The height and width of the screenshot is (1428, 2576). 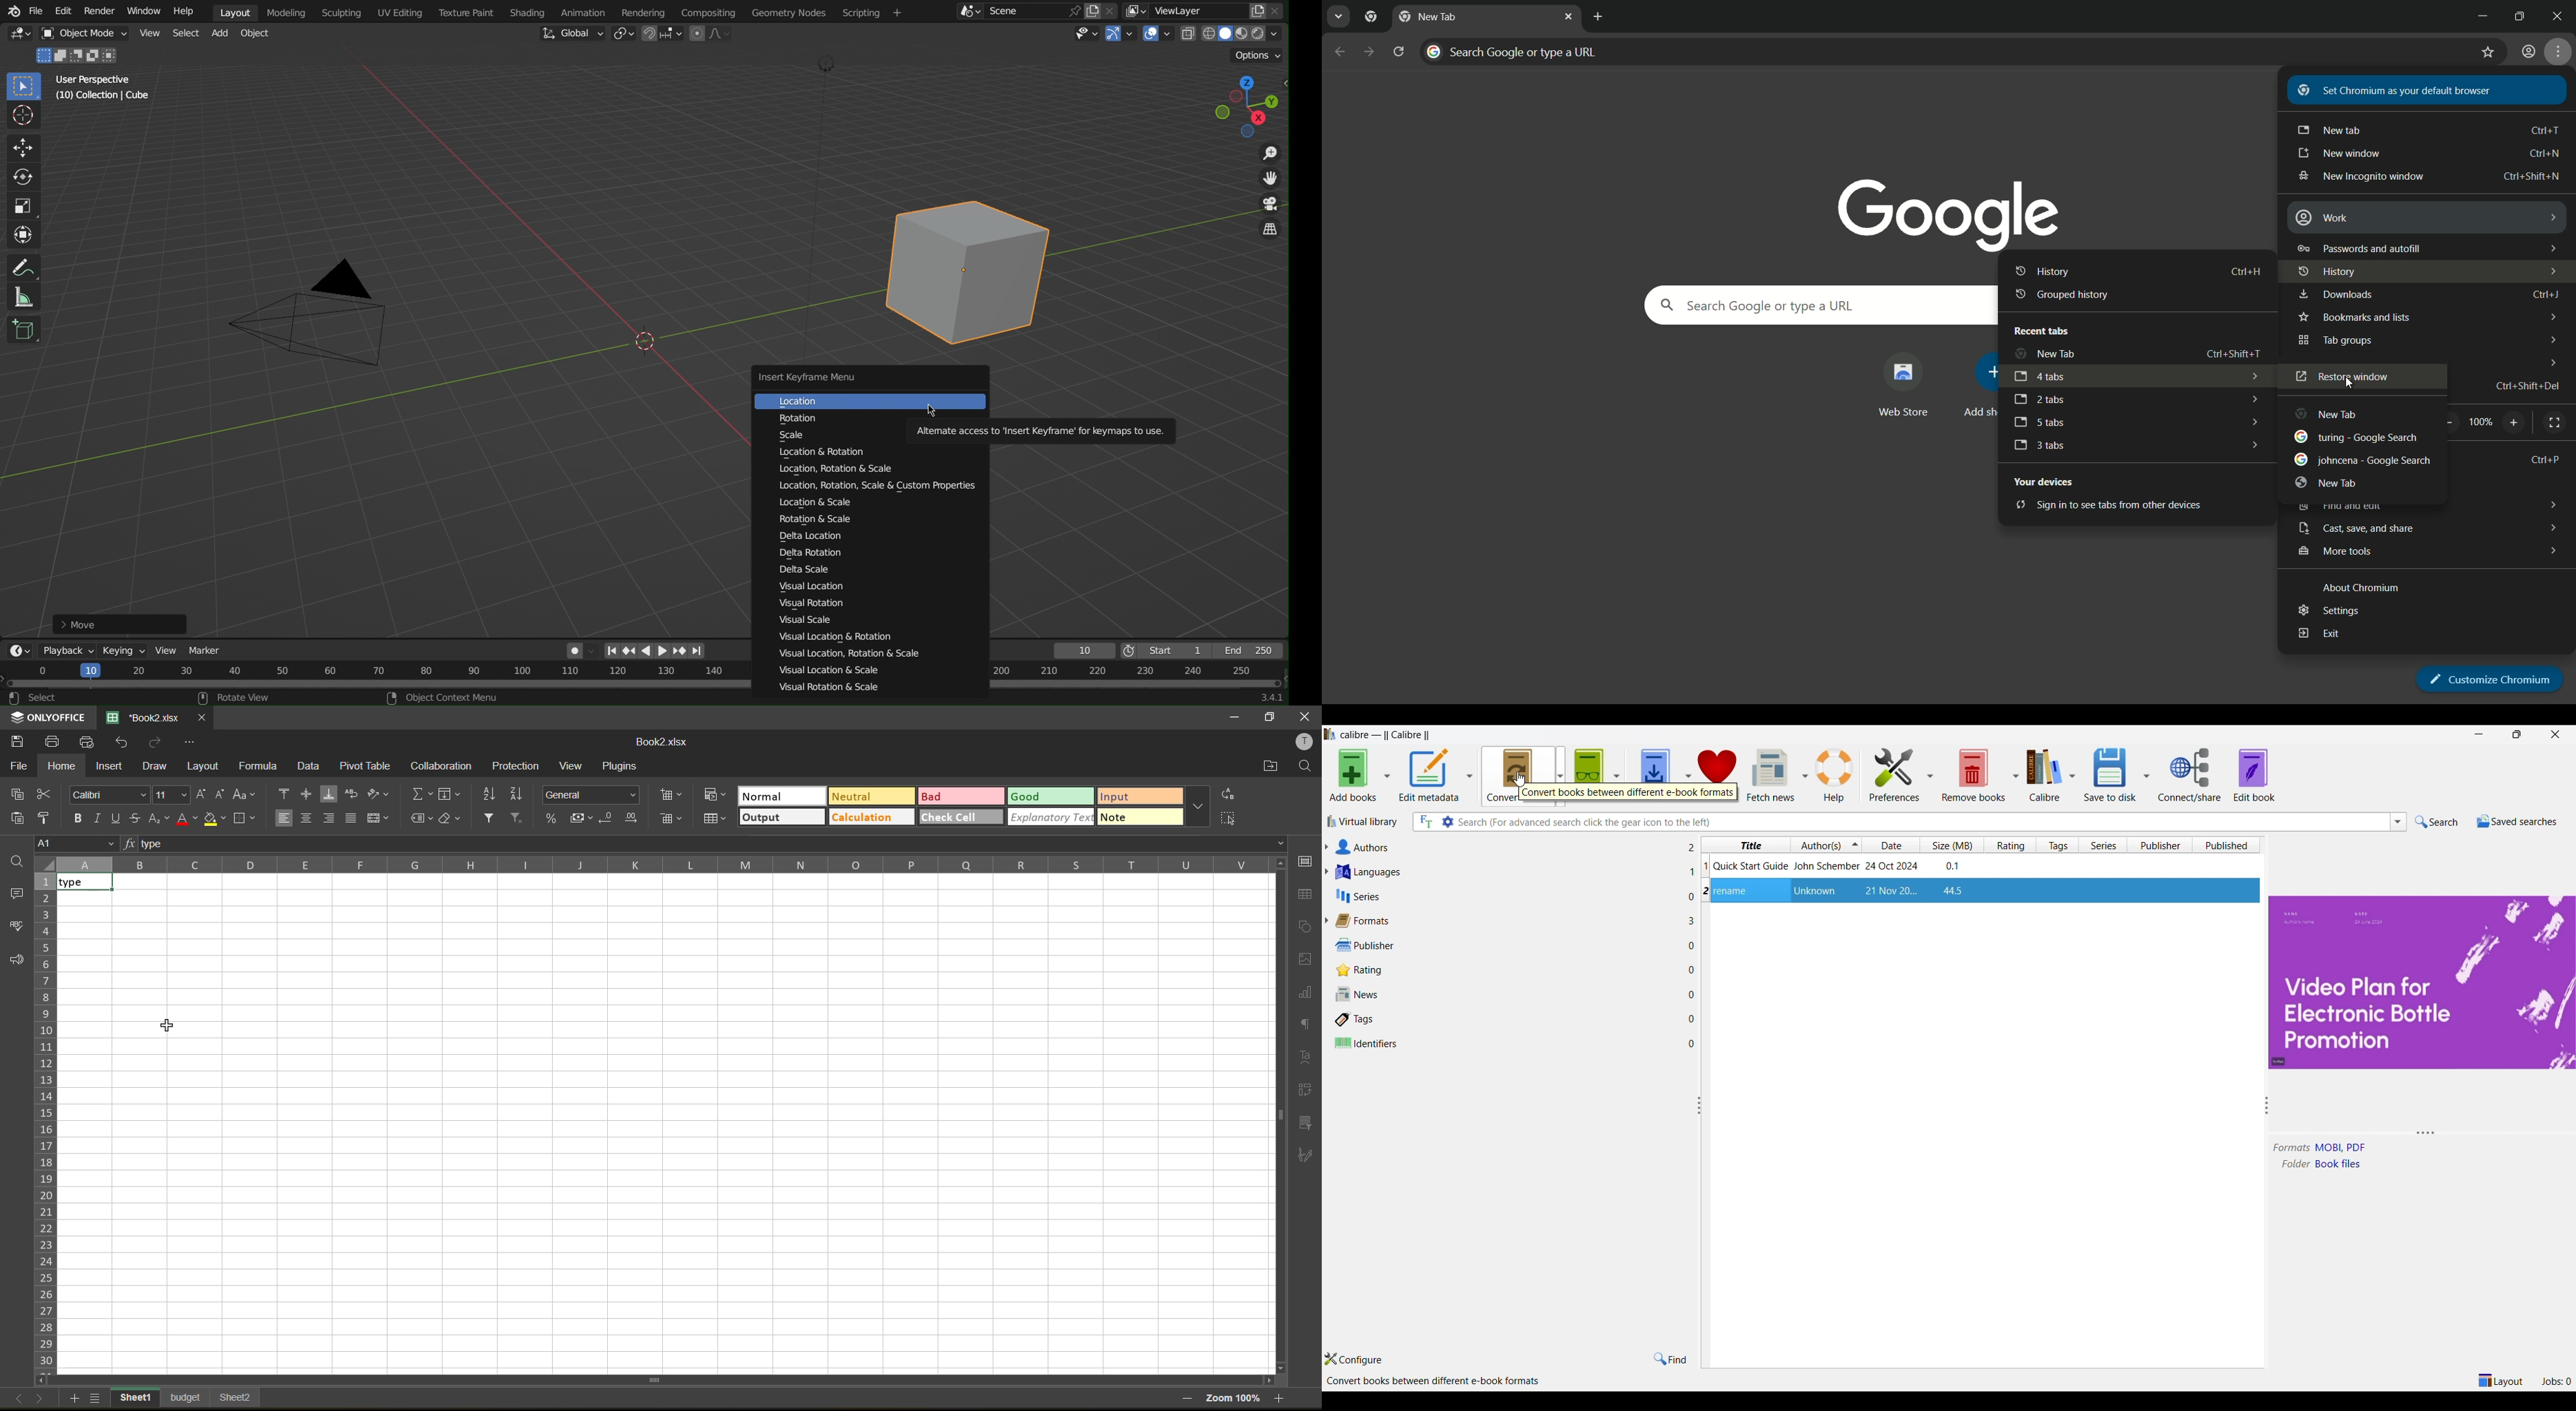 What do you see at coordinates (60, 11) in the screenshot?
I see `Edit` at bounding box center [60, 11].